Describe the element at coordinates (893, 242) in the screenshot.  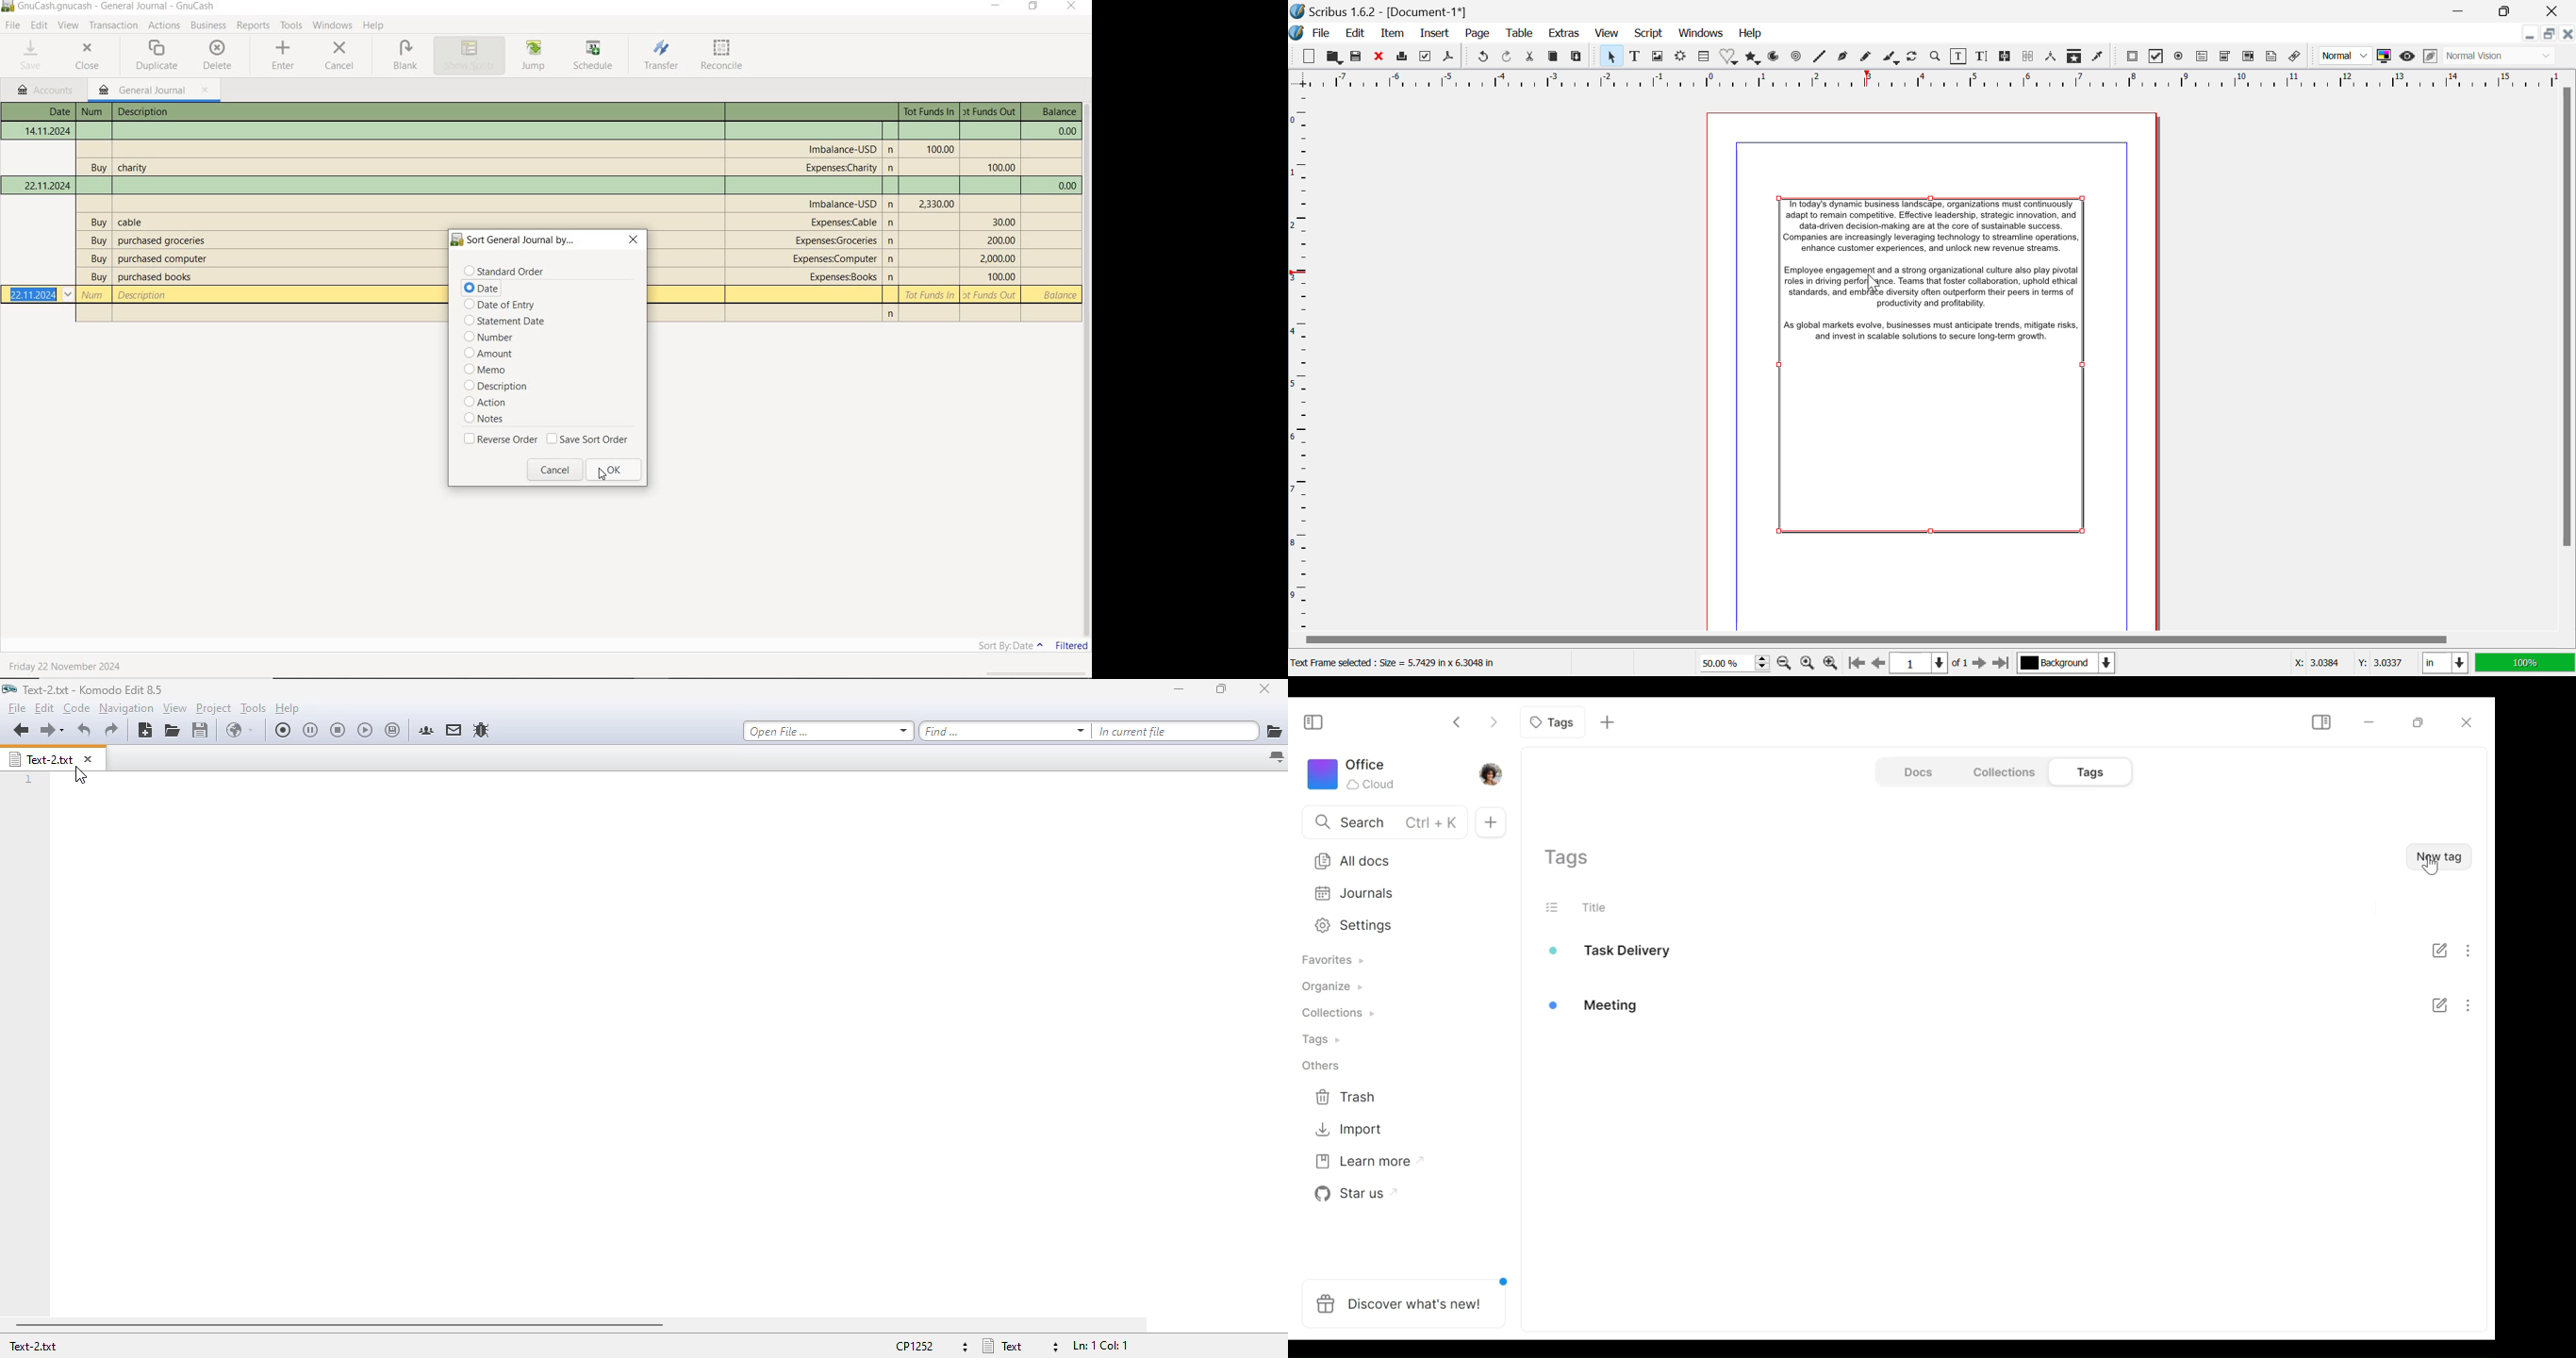
I see `n` at that location.